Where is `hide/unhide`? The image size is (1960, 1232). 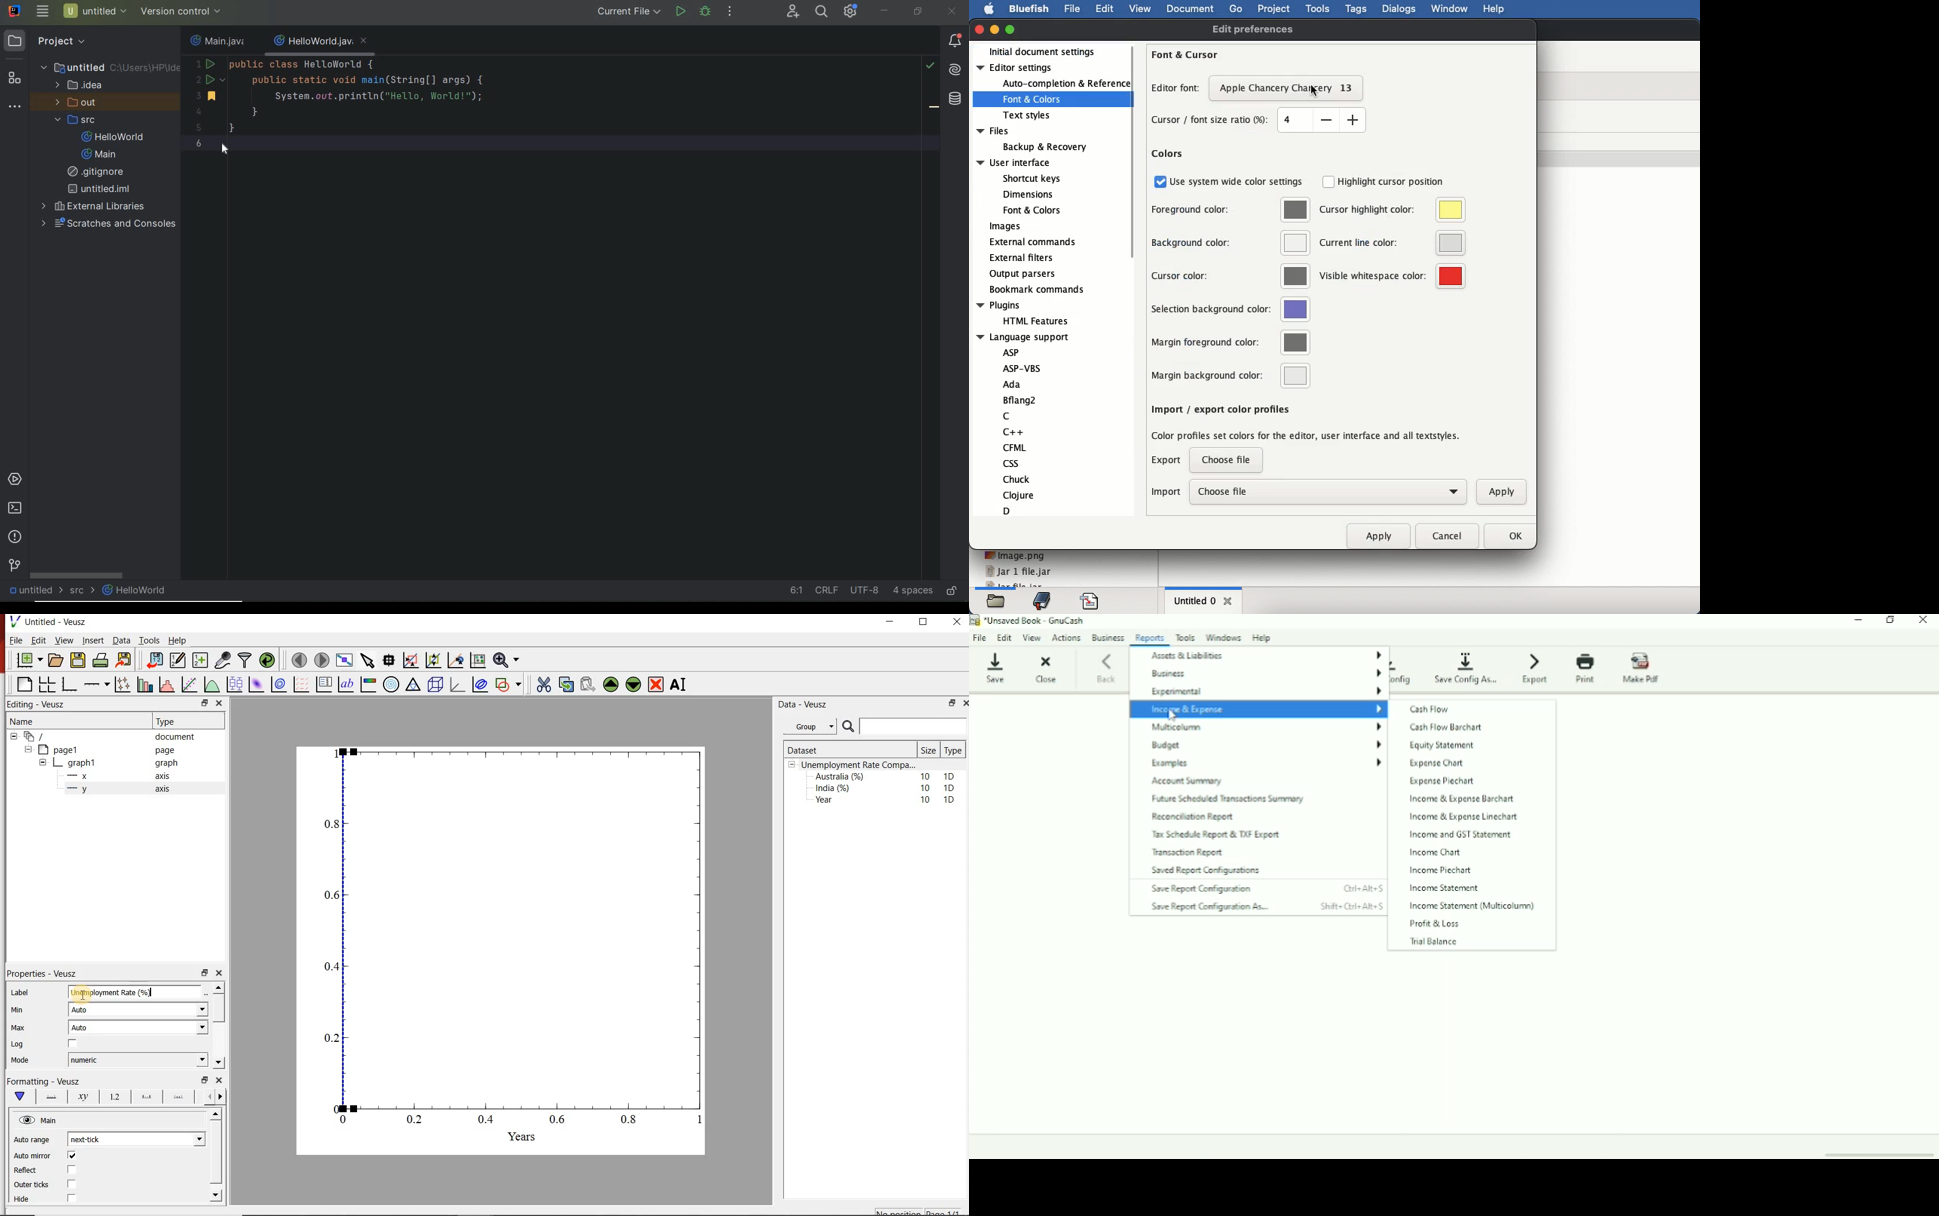 hide/unhide is located at coordinates (27, 1120).